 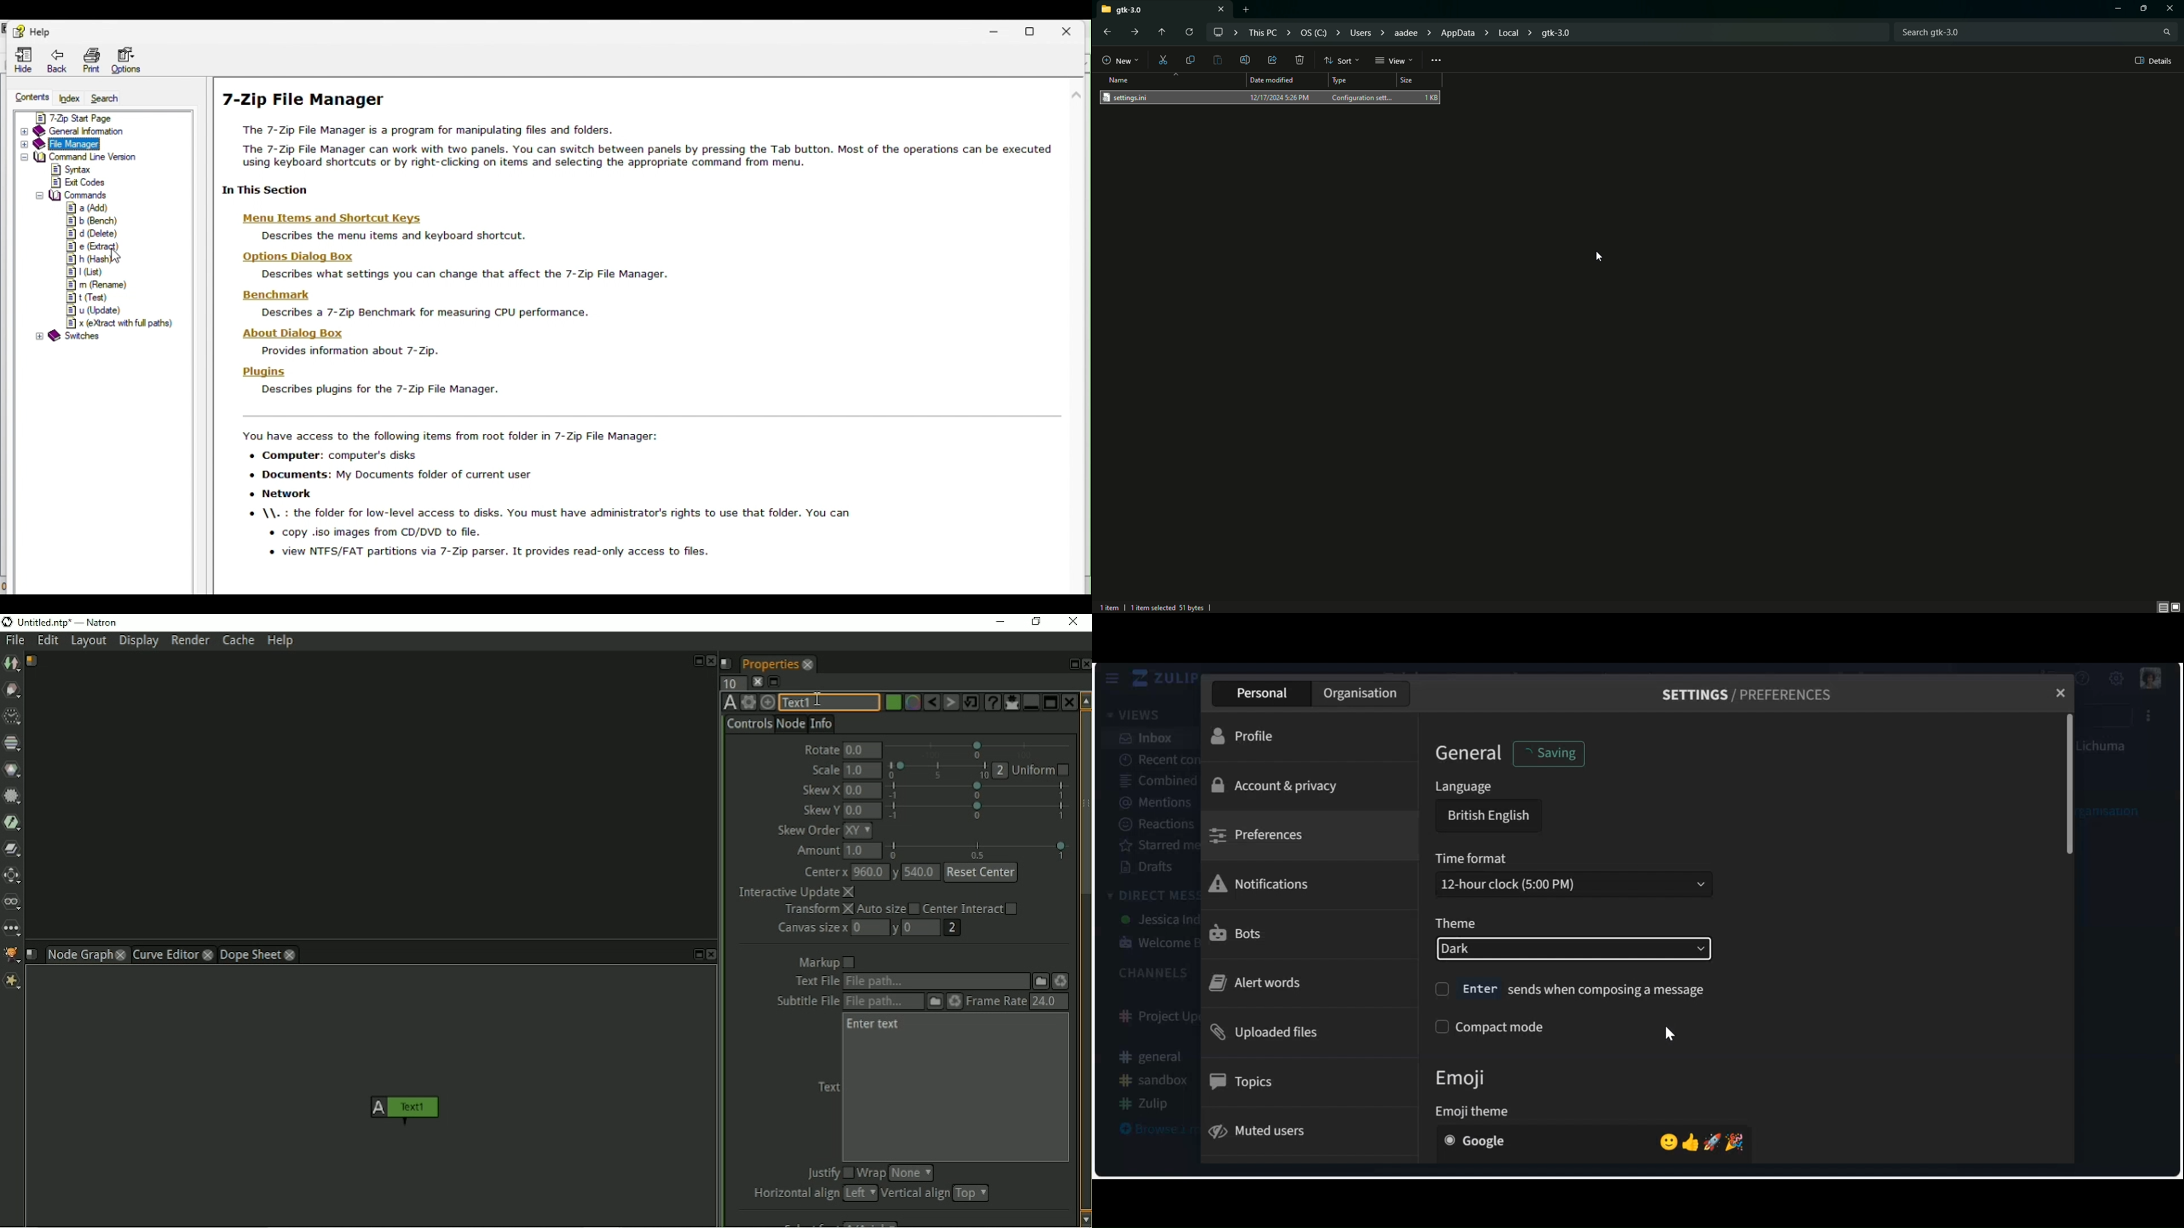 I want to click on Float pane, so click(x=1071, y=664).